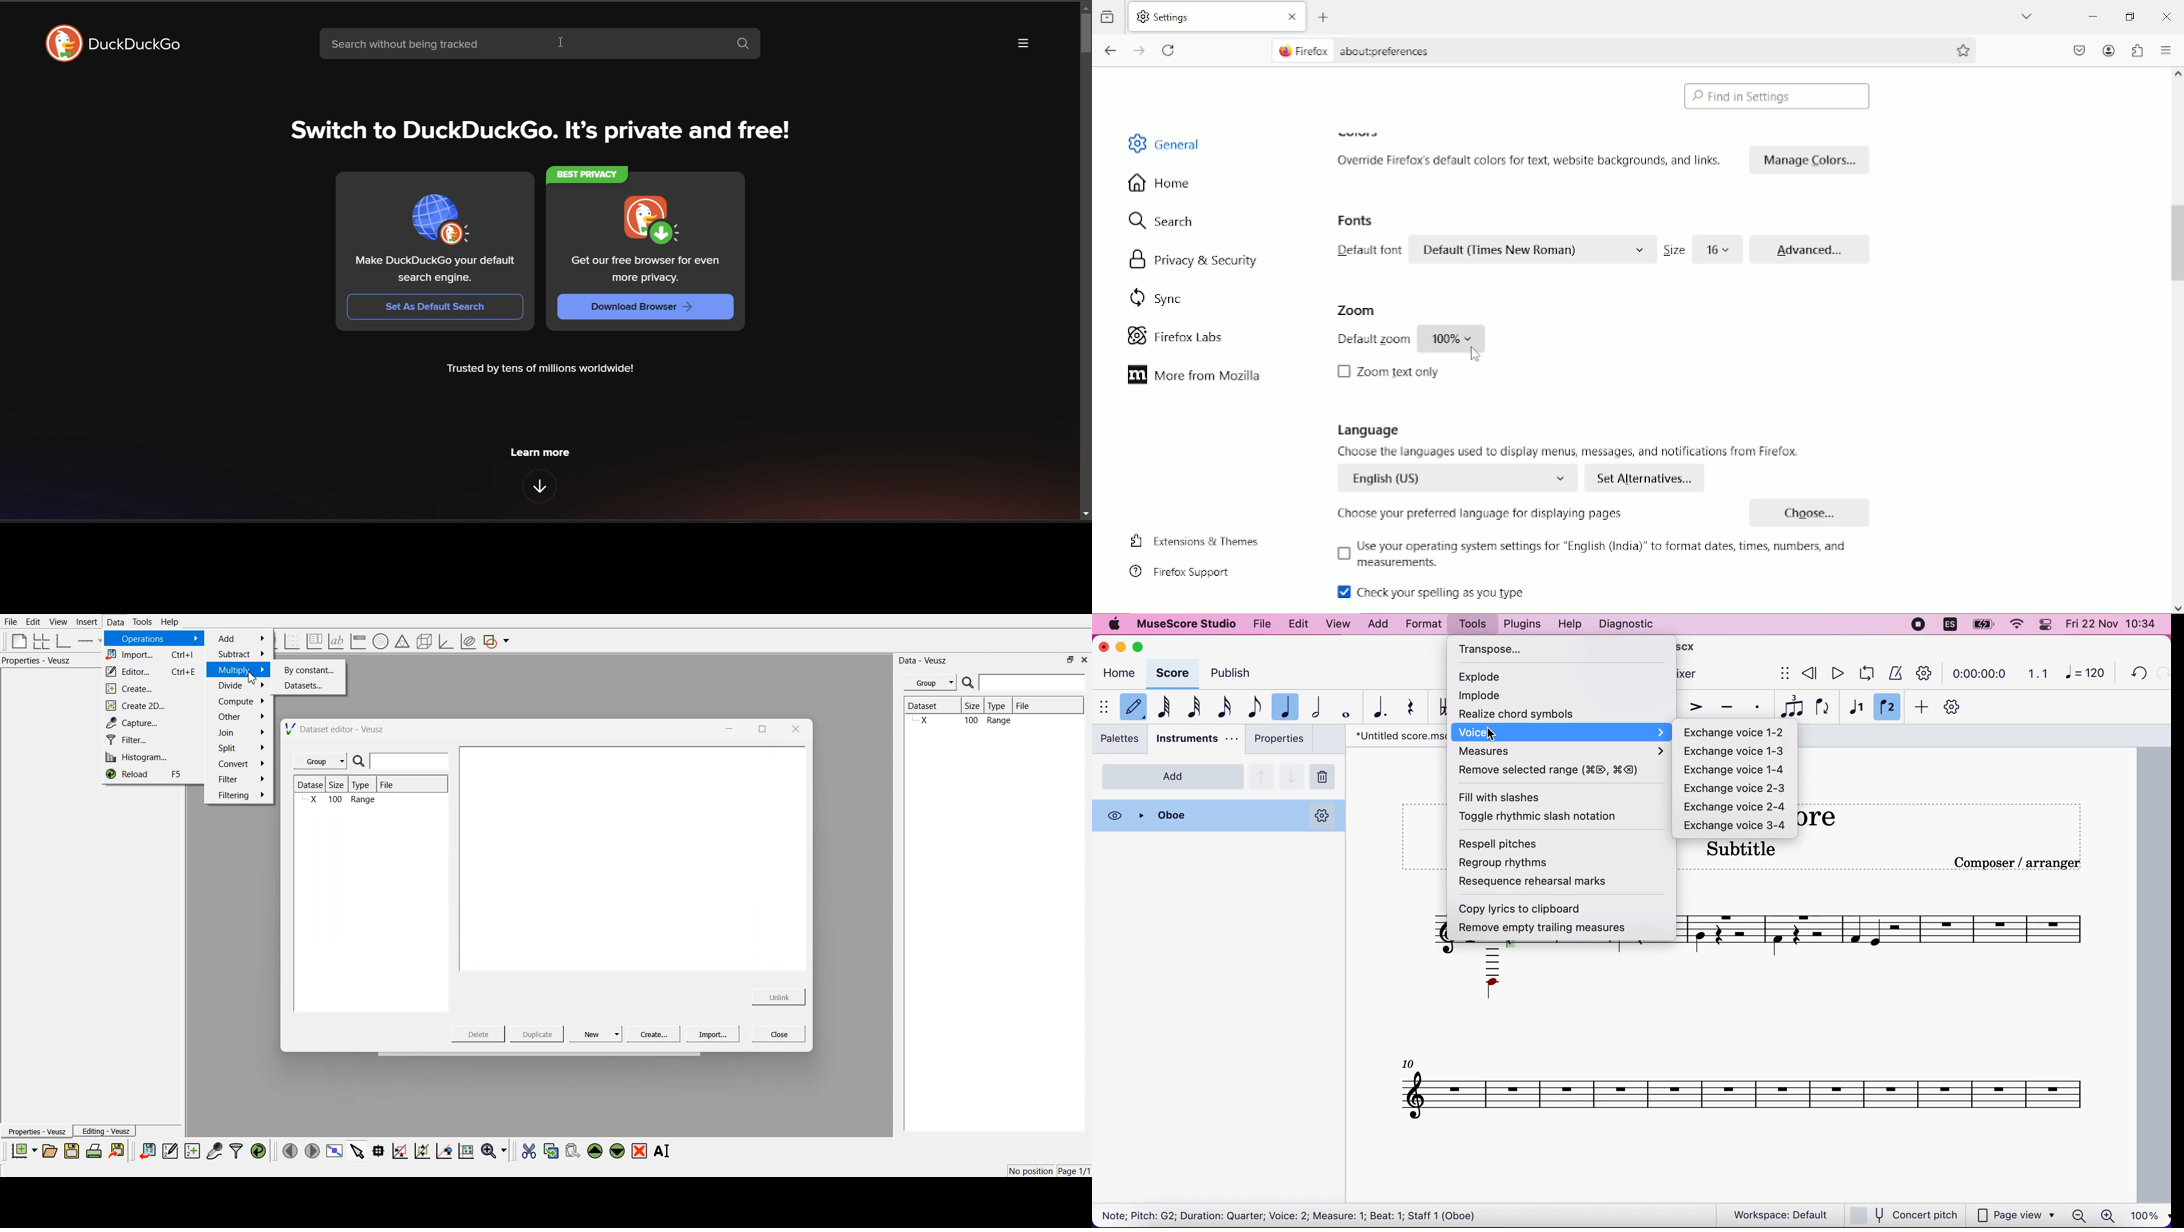 Image resolution: width=2184 pixels, height=1232 pixels. Describe the element at coordinates (334, 1151) in the screenshot. I see `view plot full screen` at that location.